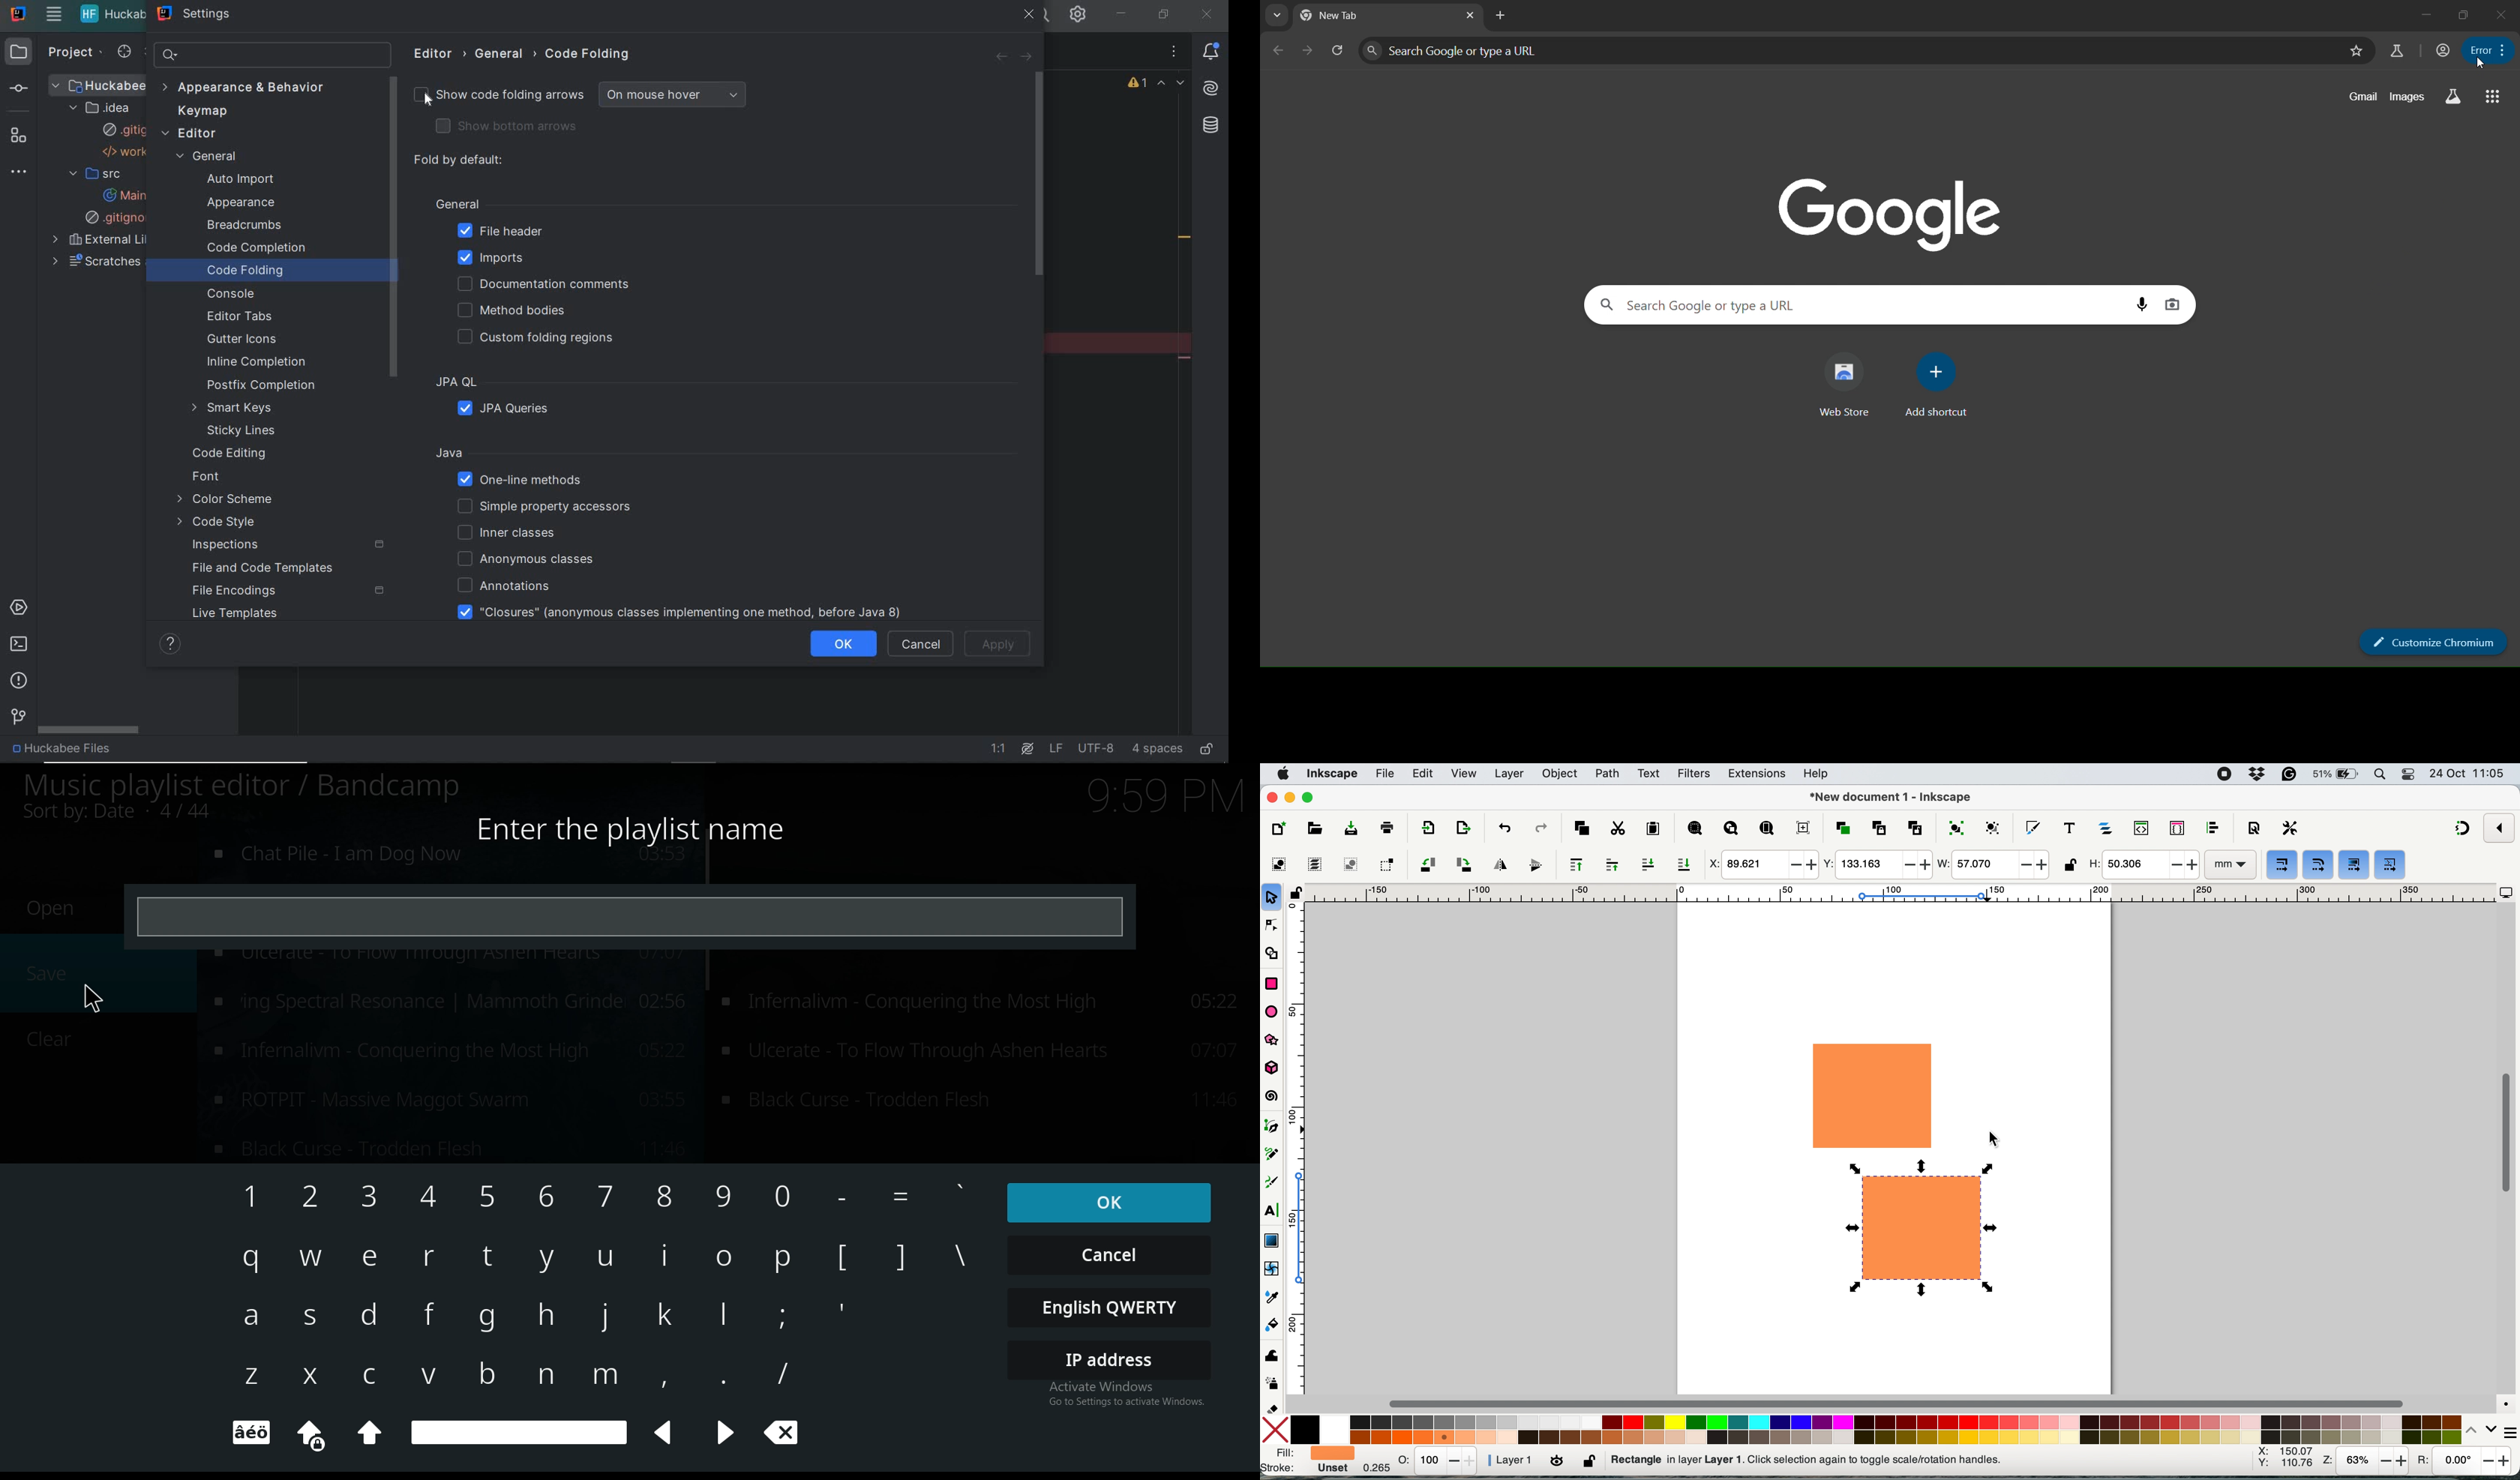  Describe the element at coordinates (311, 1433) in the screenshot. I see `Toggle capslock` at that location.